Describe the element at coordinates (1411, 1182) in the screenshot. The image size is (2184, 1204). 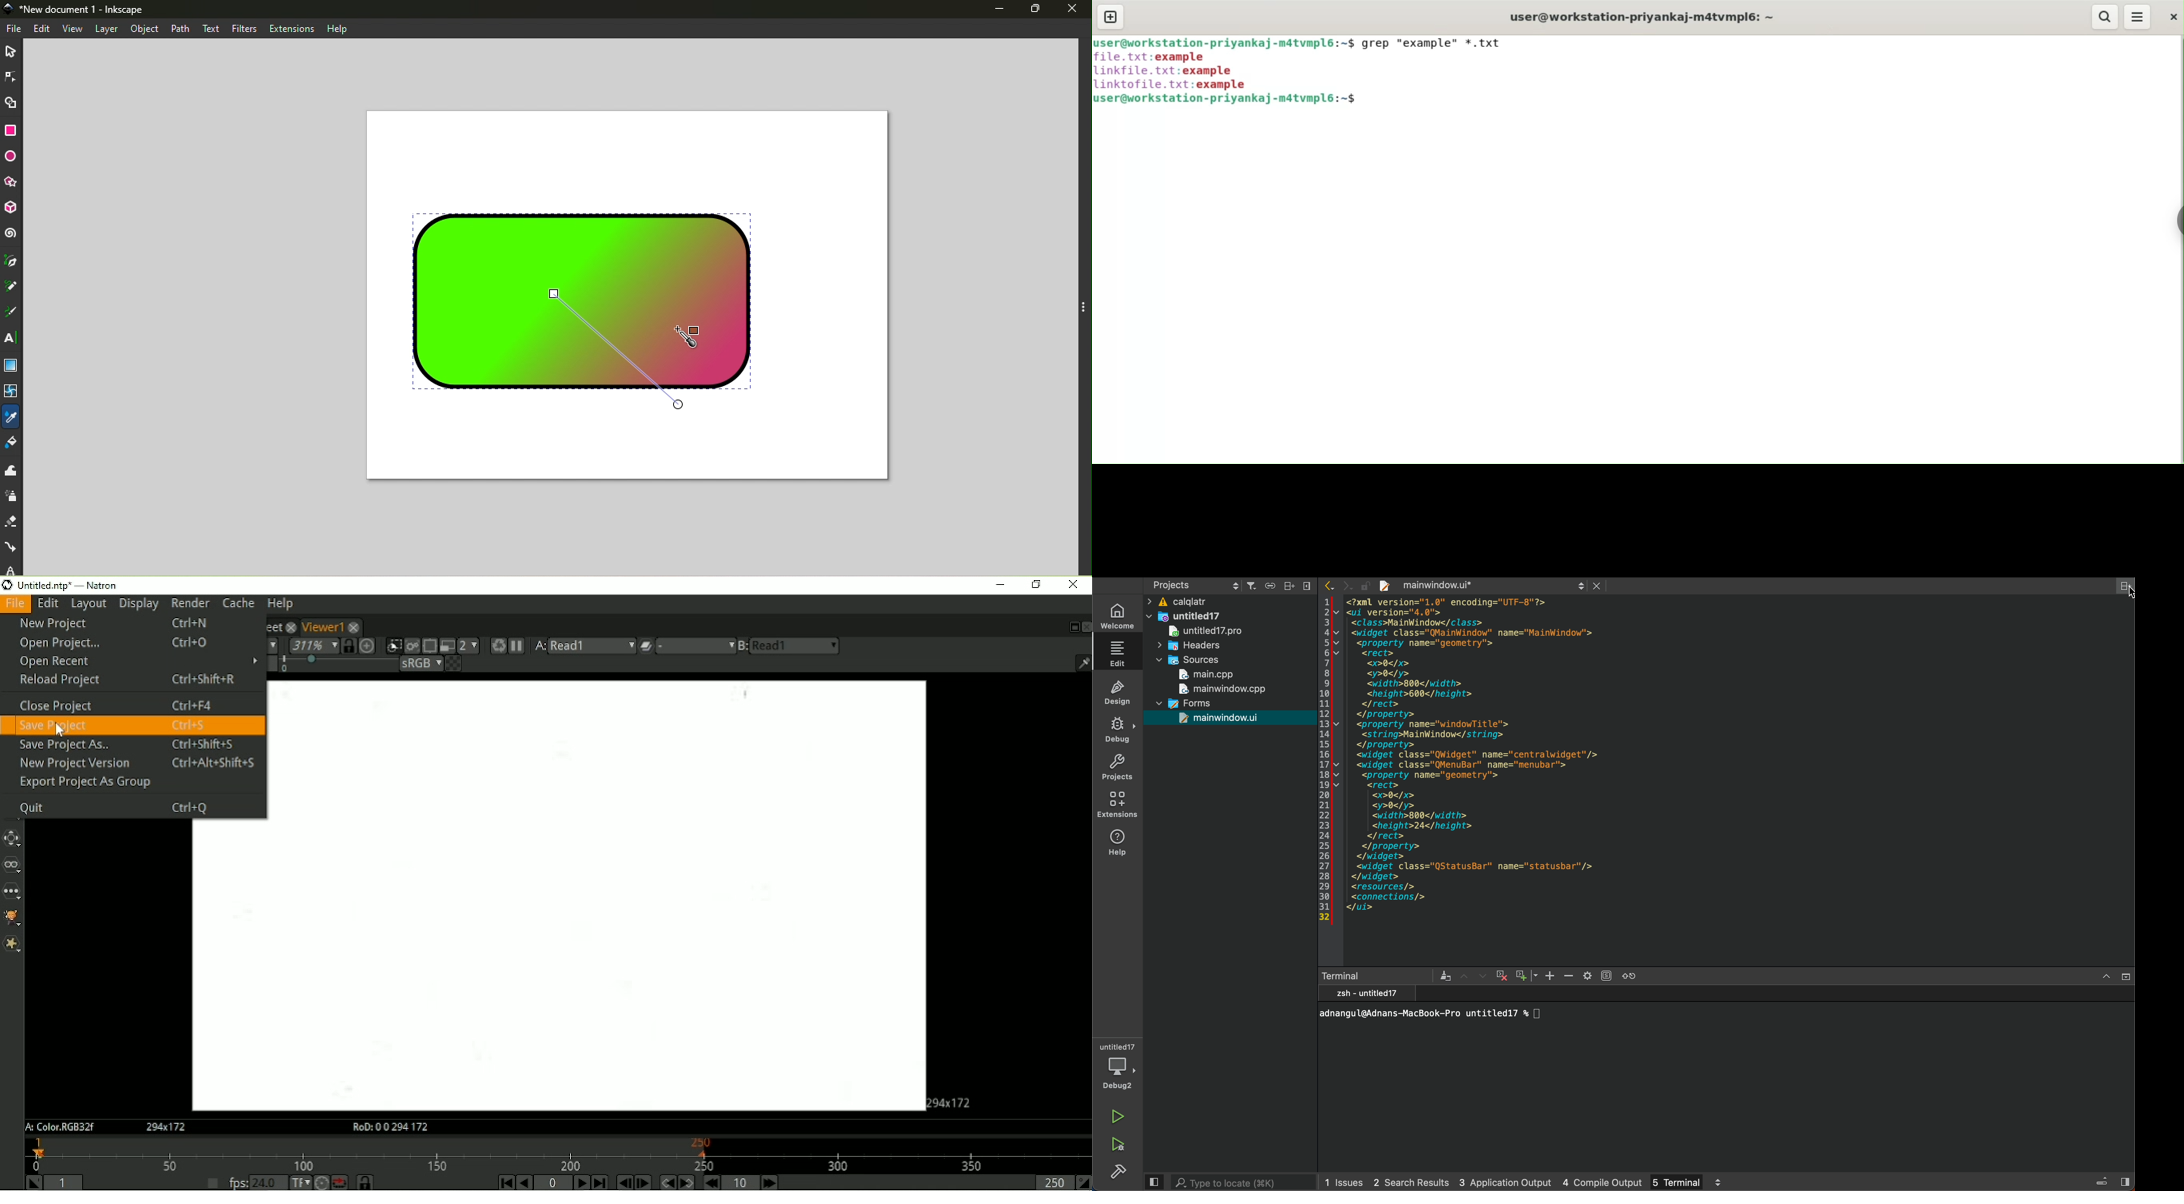
I see `search results` at that location.